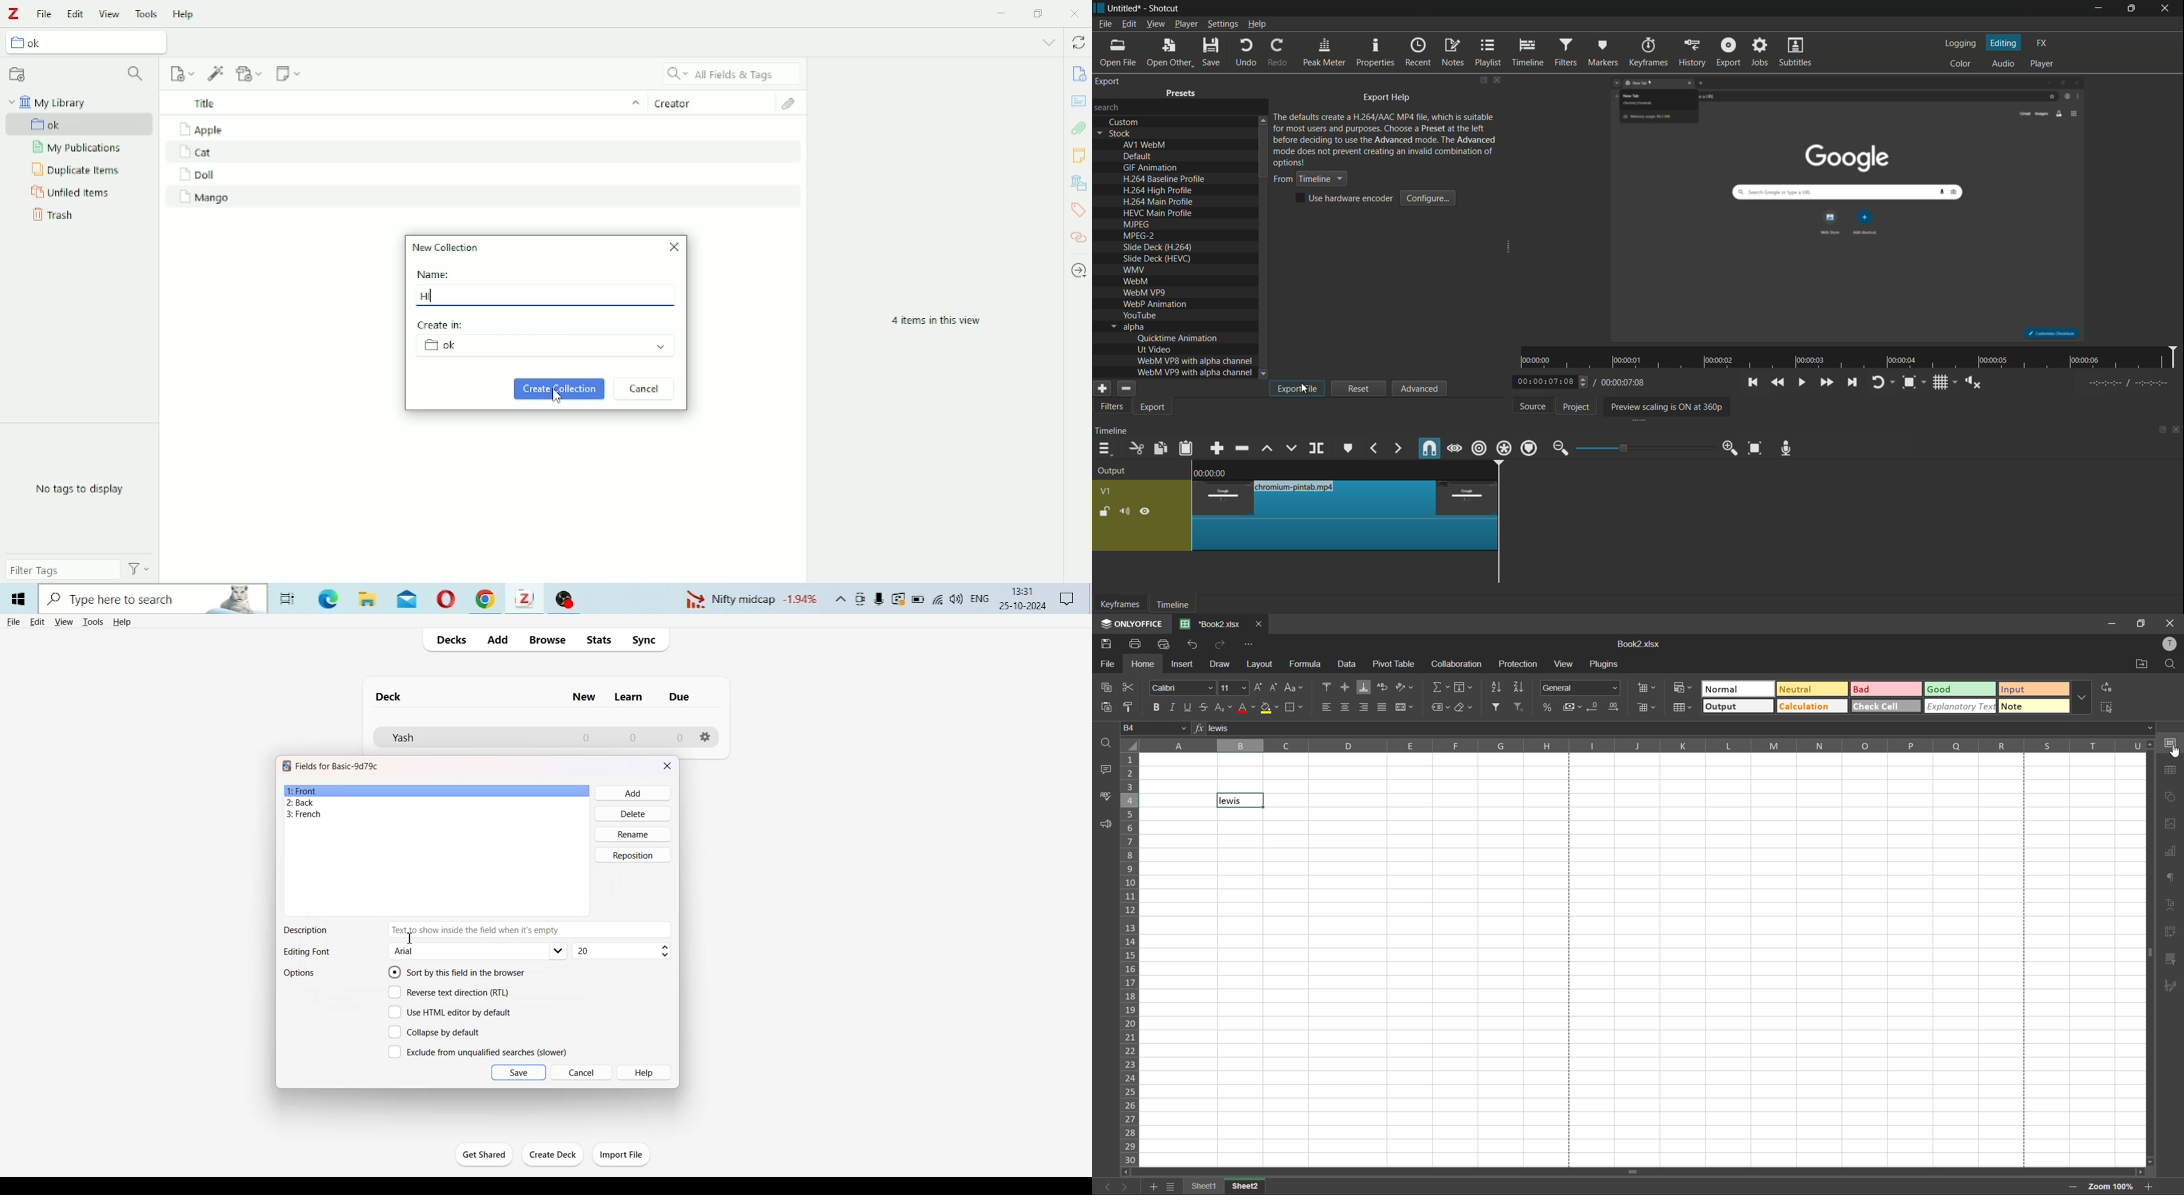 The height and width of the screenshot is (1204, 2184). Describe the element at coordinates (449, 992) in the screenshot. I see `Reverse text direction (RTL)` at that location.